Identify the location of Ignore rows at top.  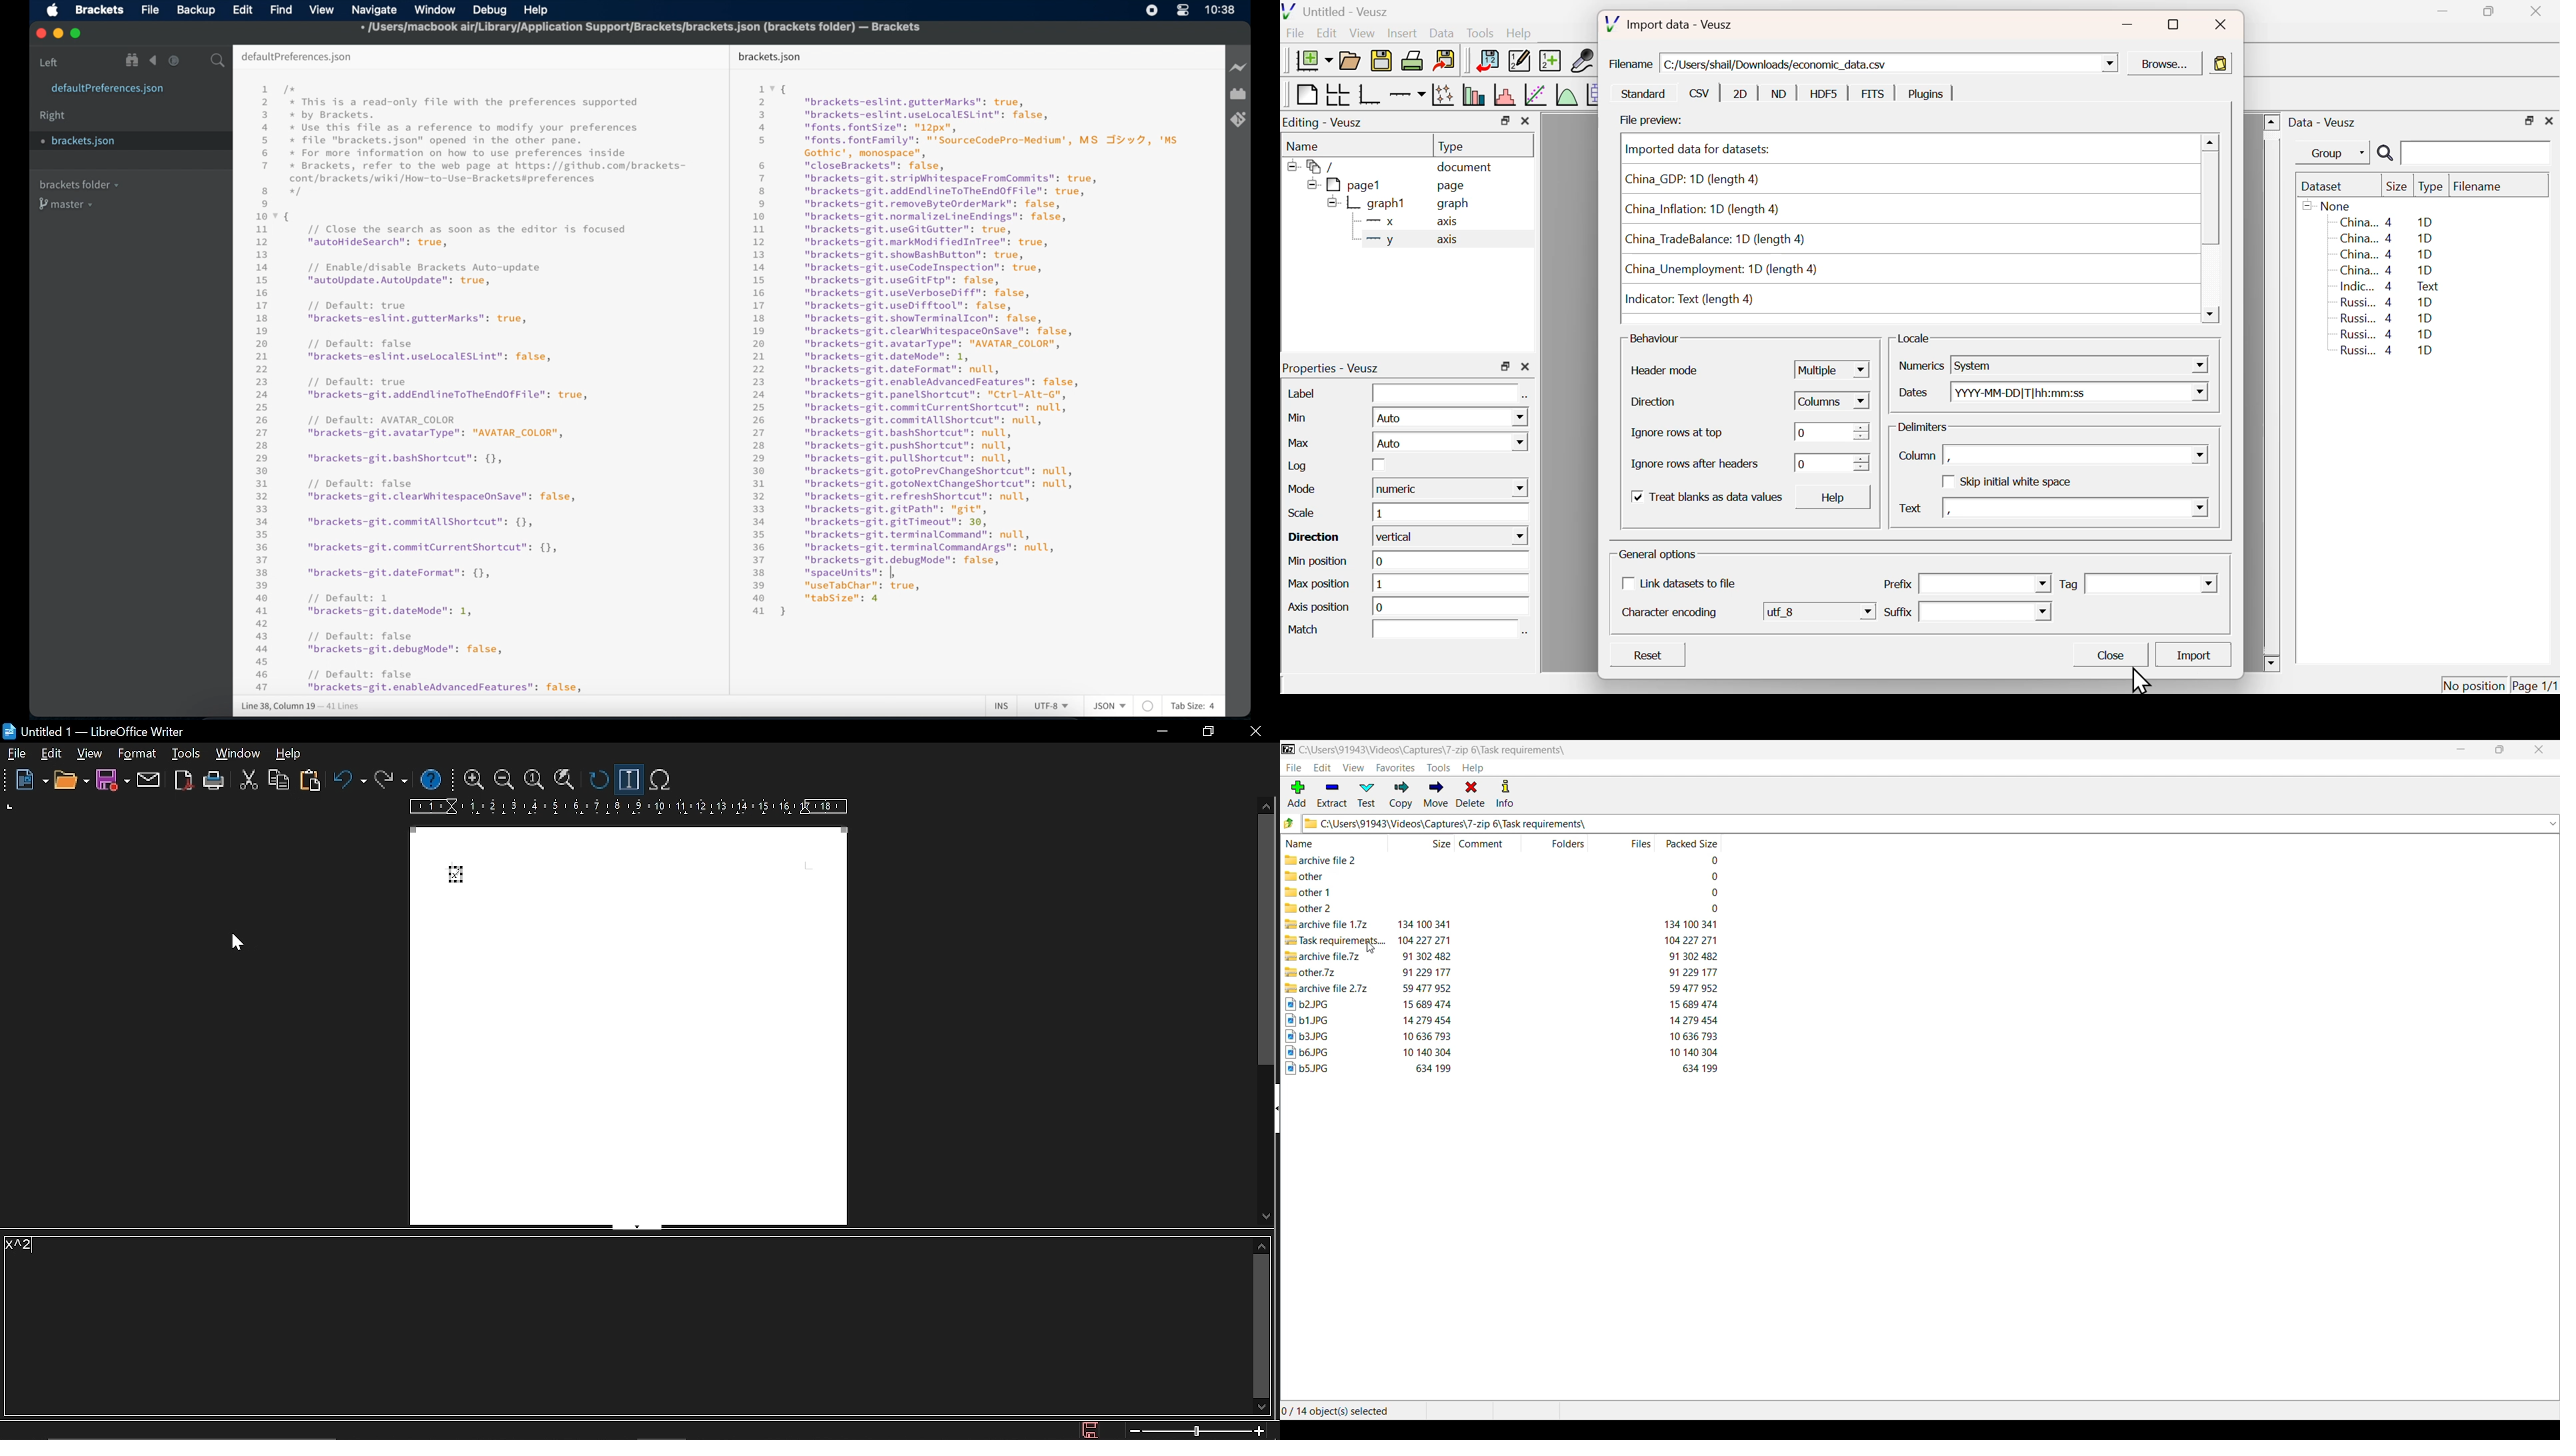
(1679, 434).